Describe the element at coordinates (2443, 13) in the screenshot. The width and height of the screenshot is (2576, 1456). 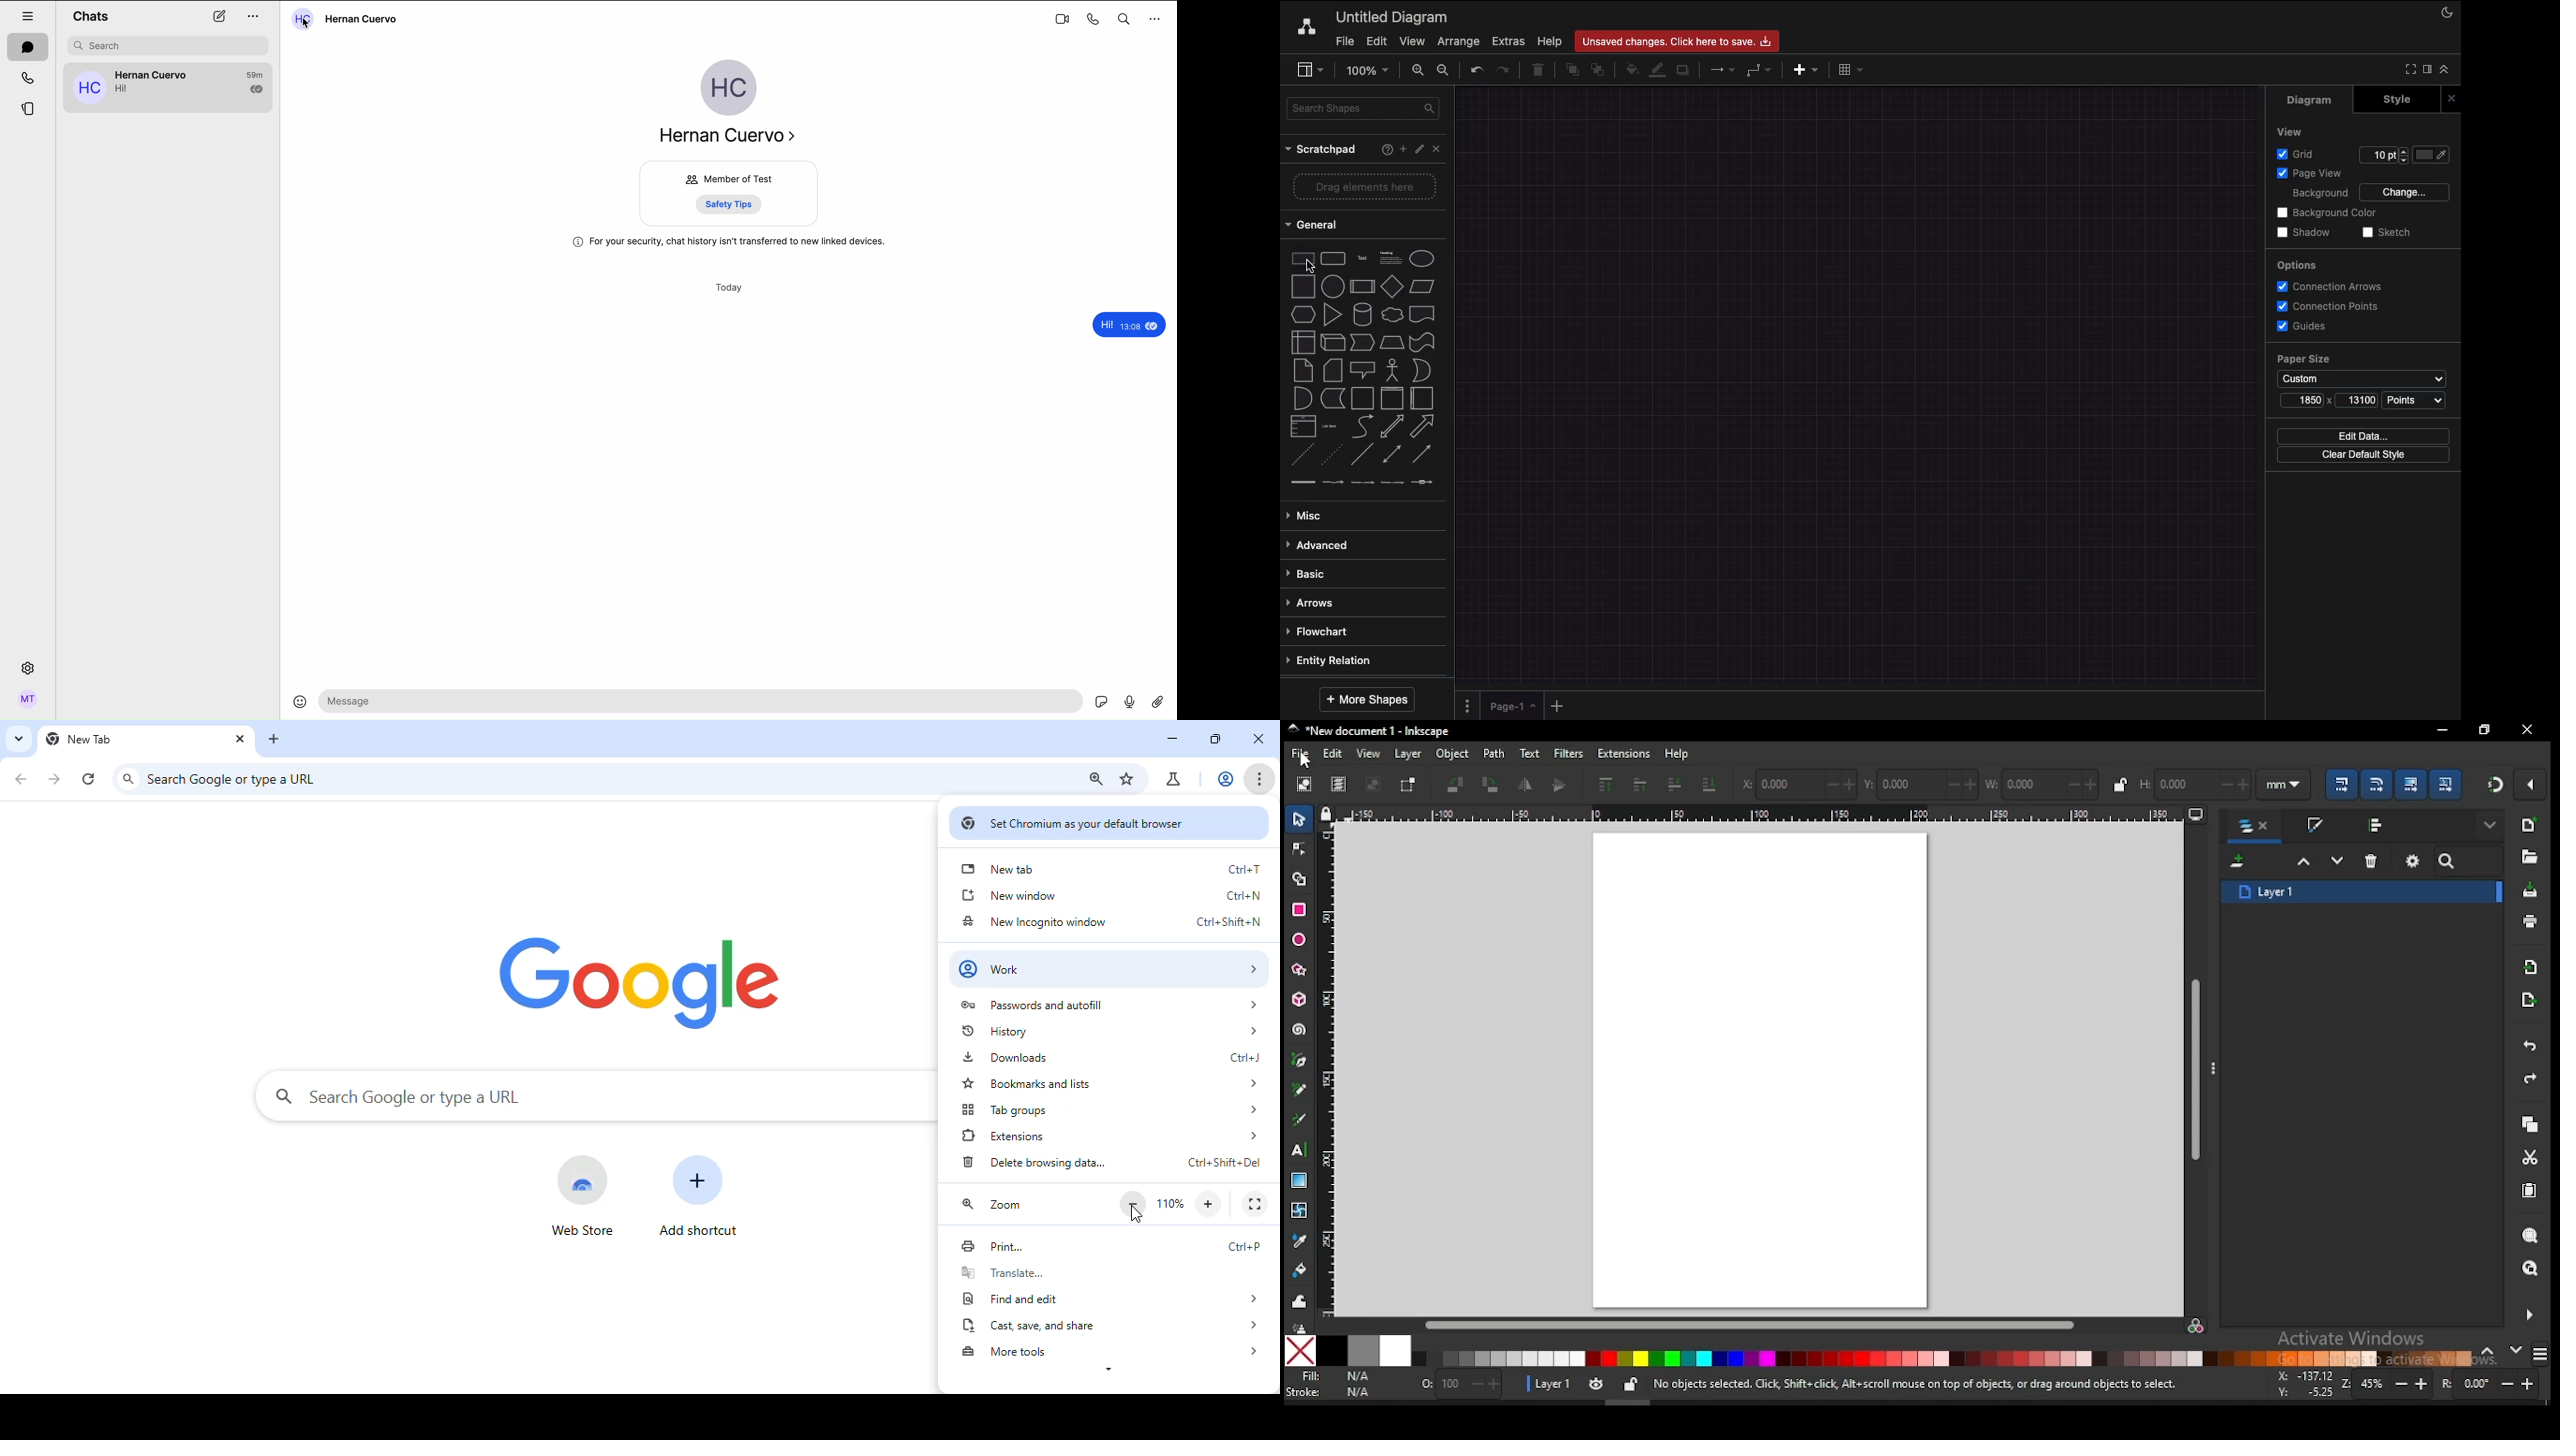
I see `Night mode on` at that location.